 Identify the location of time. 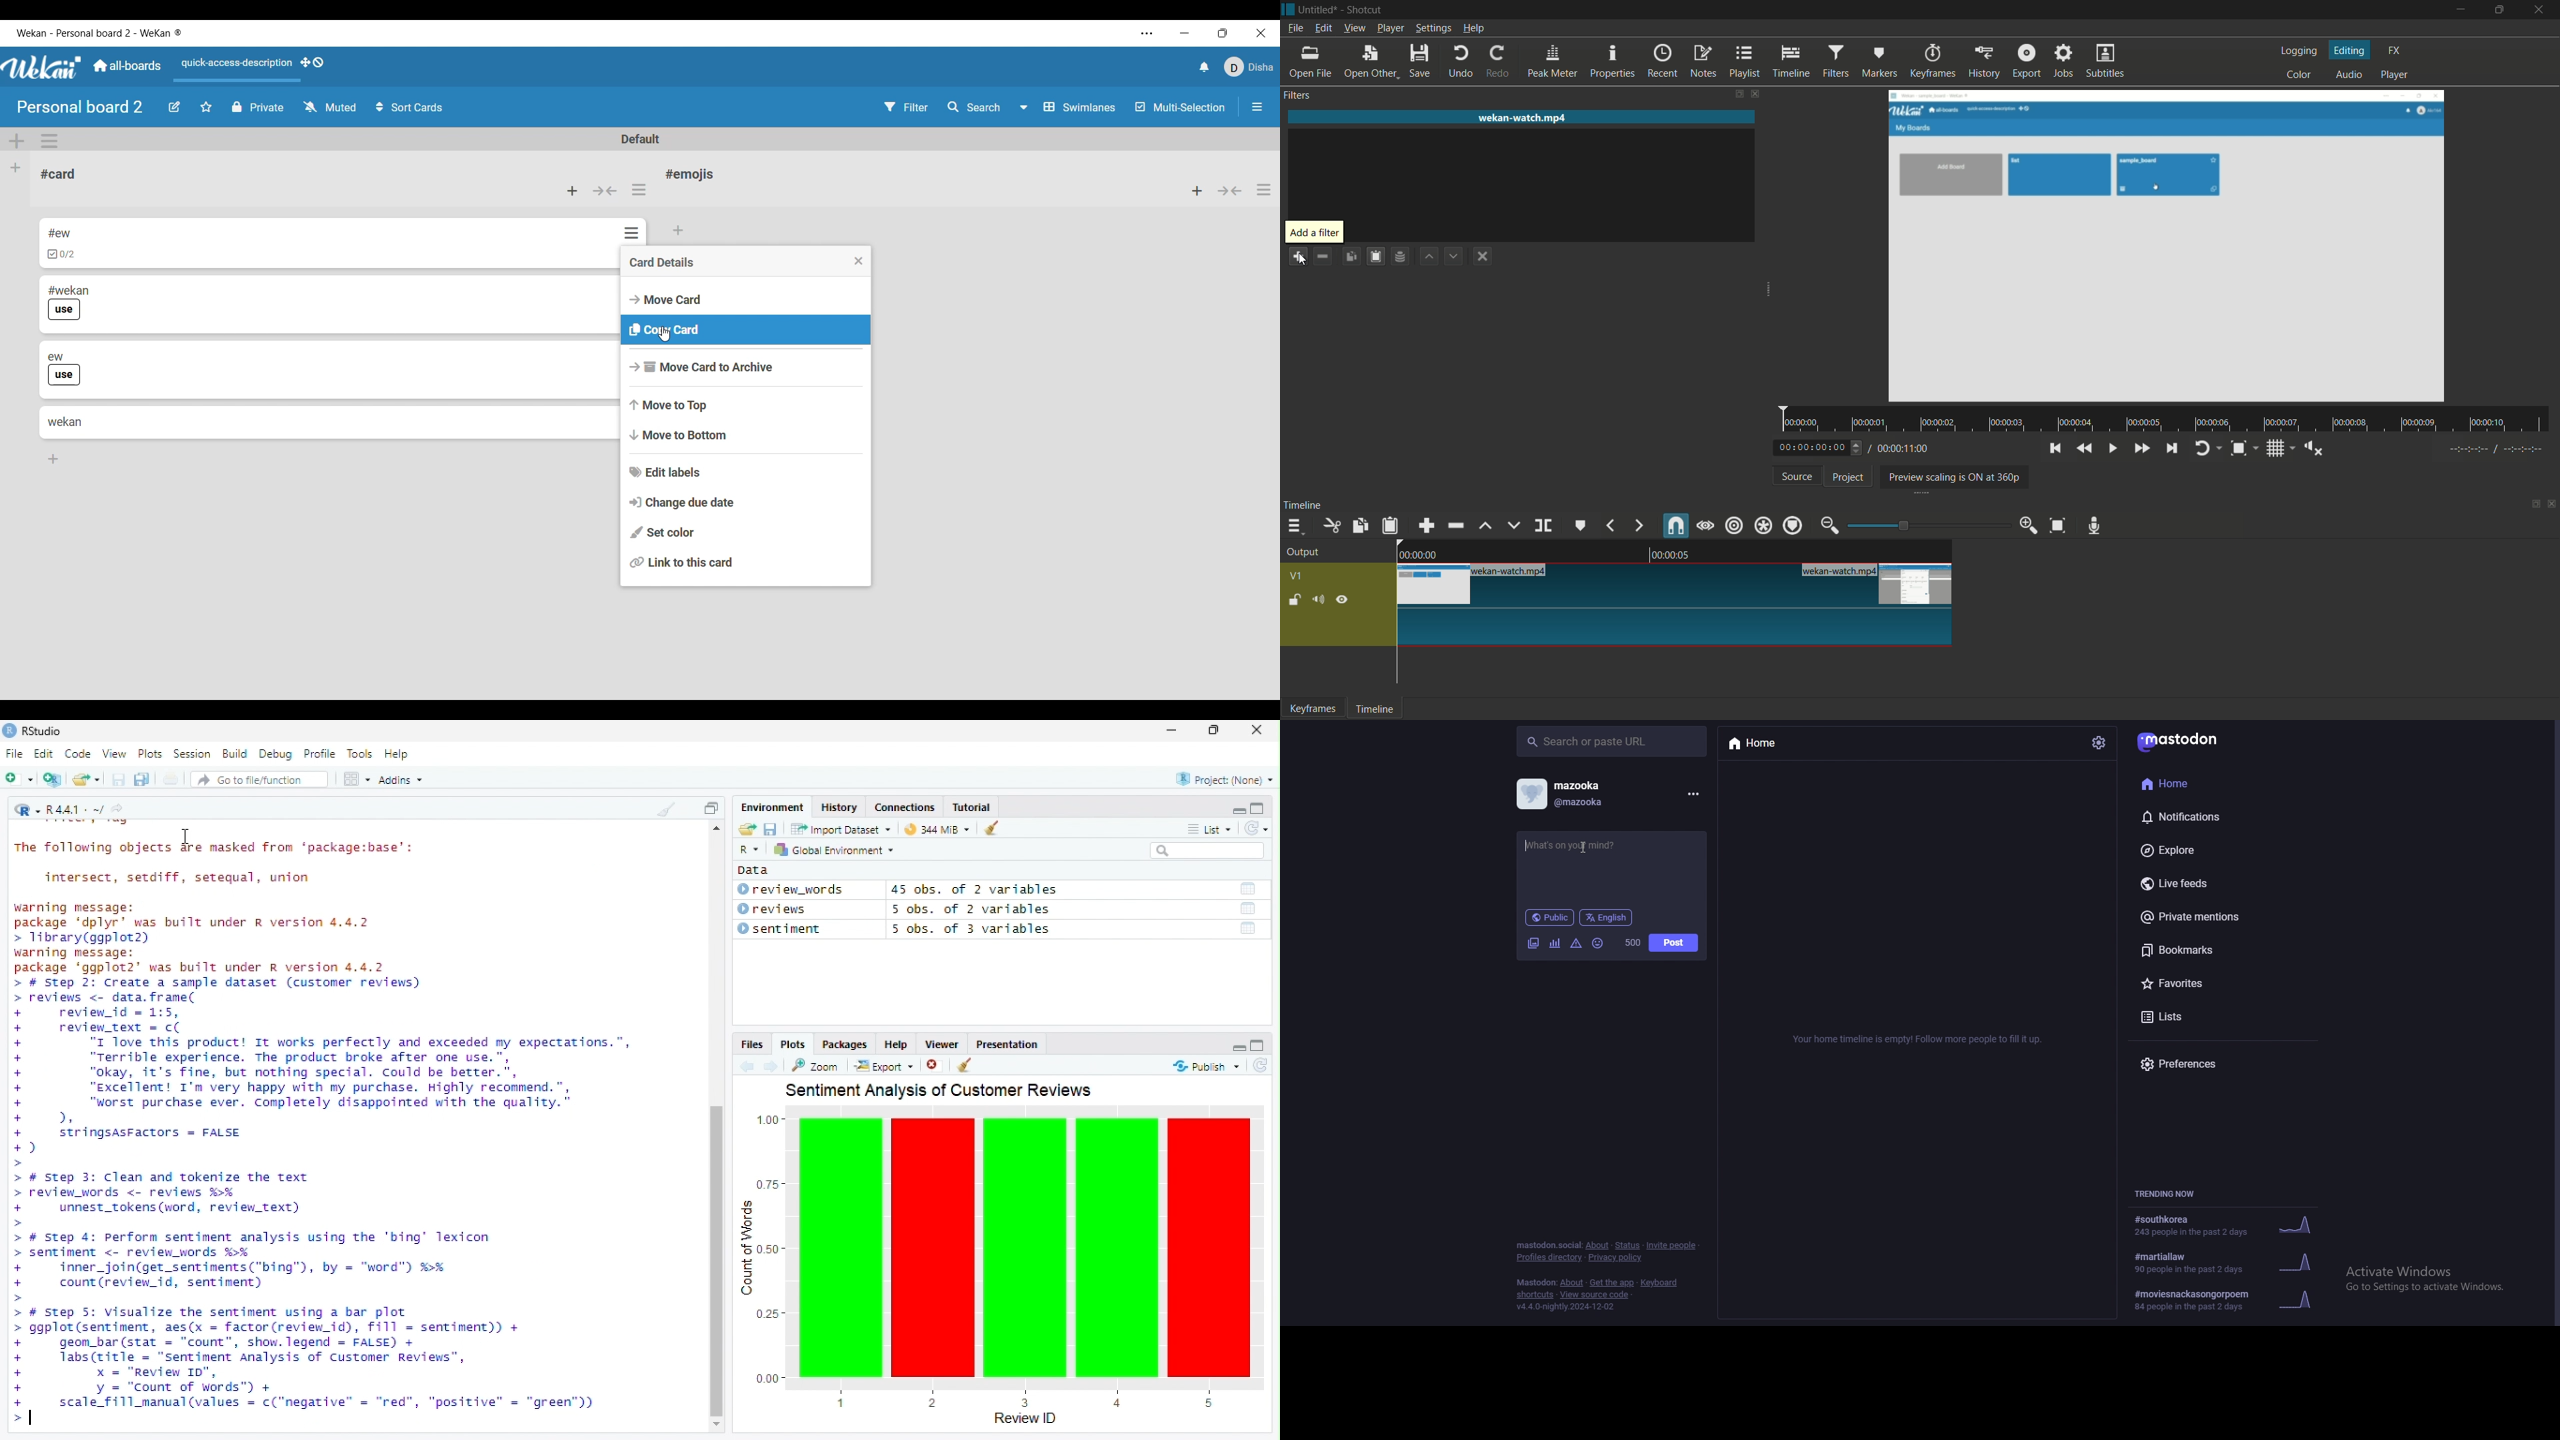
(2169, 420).